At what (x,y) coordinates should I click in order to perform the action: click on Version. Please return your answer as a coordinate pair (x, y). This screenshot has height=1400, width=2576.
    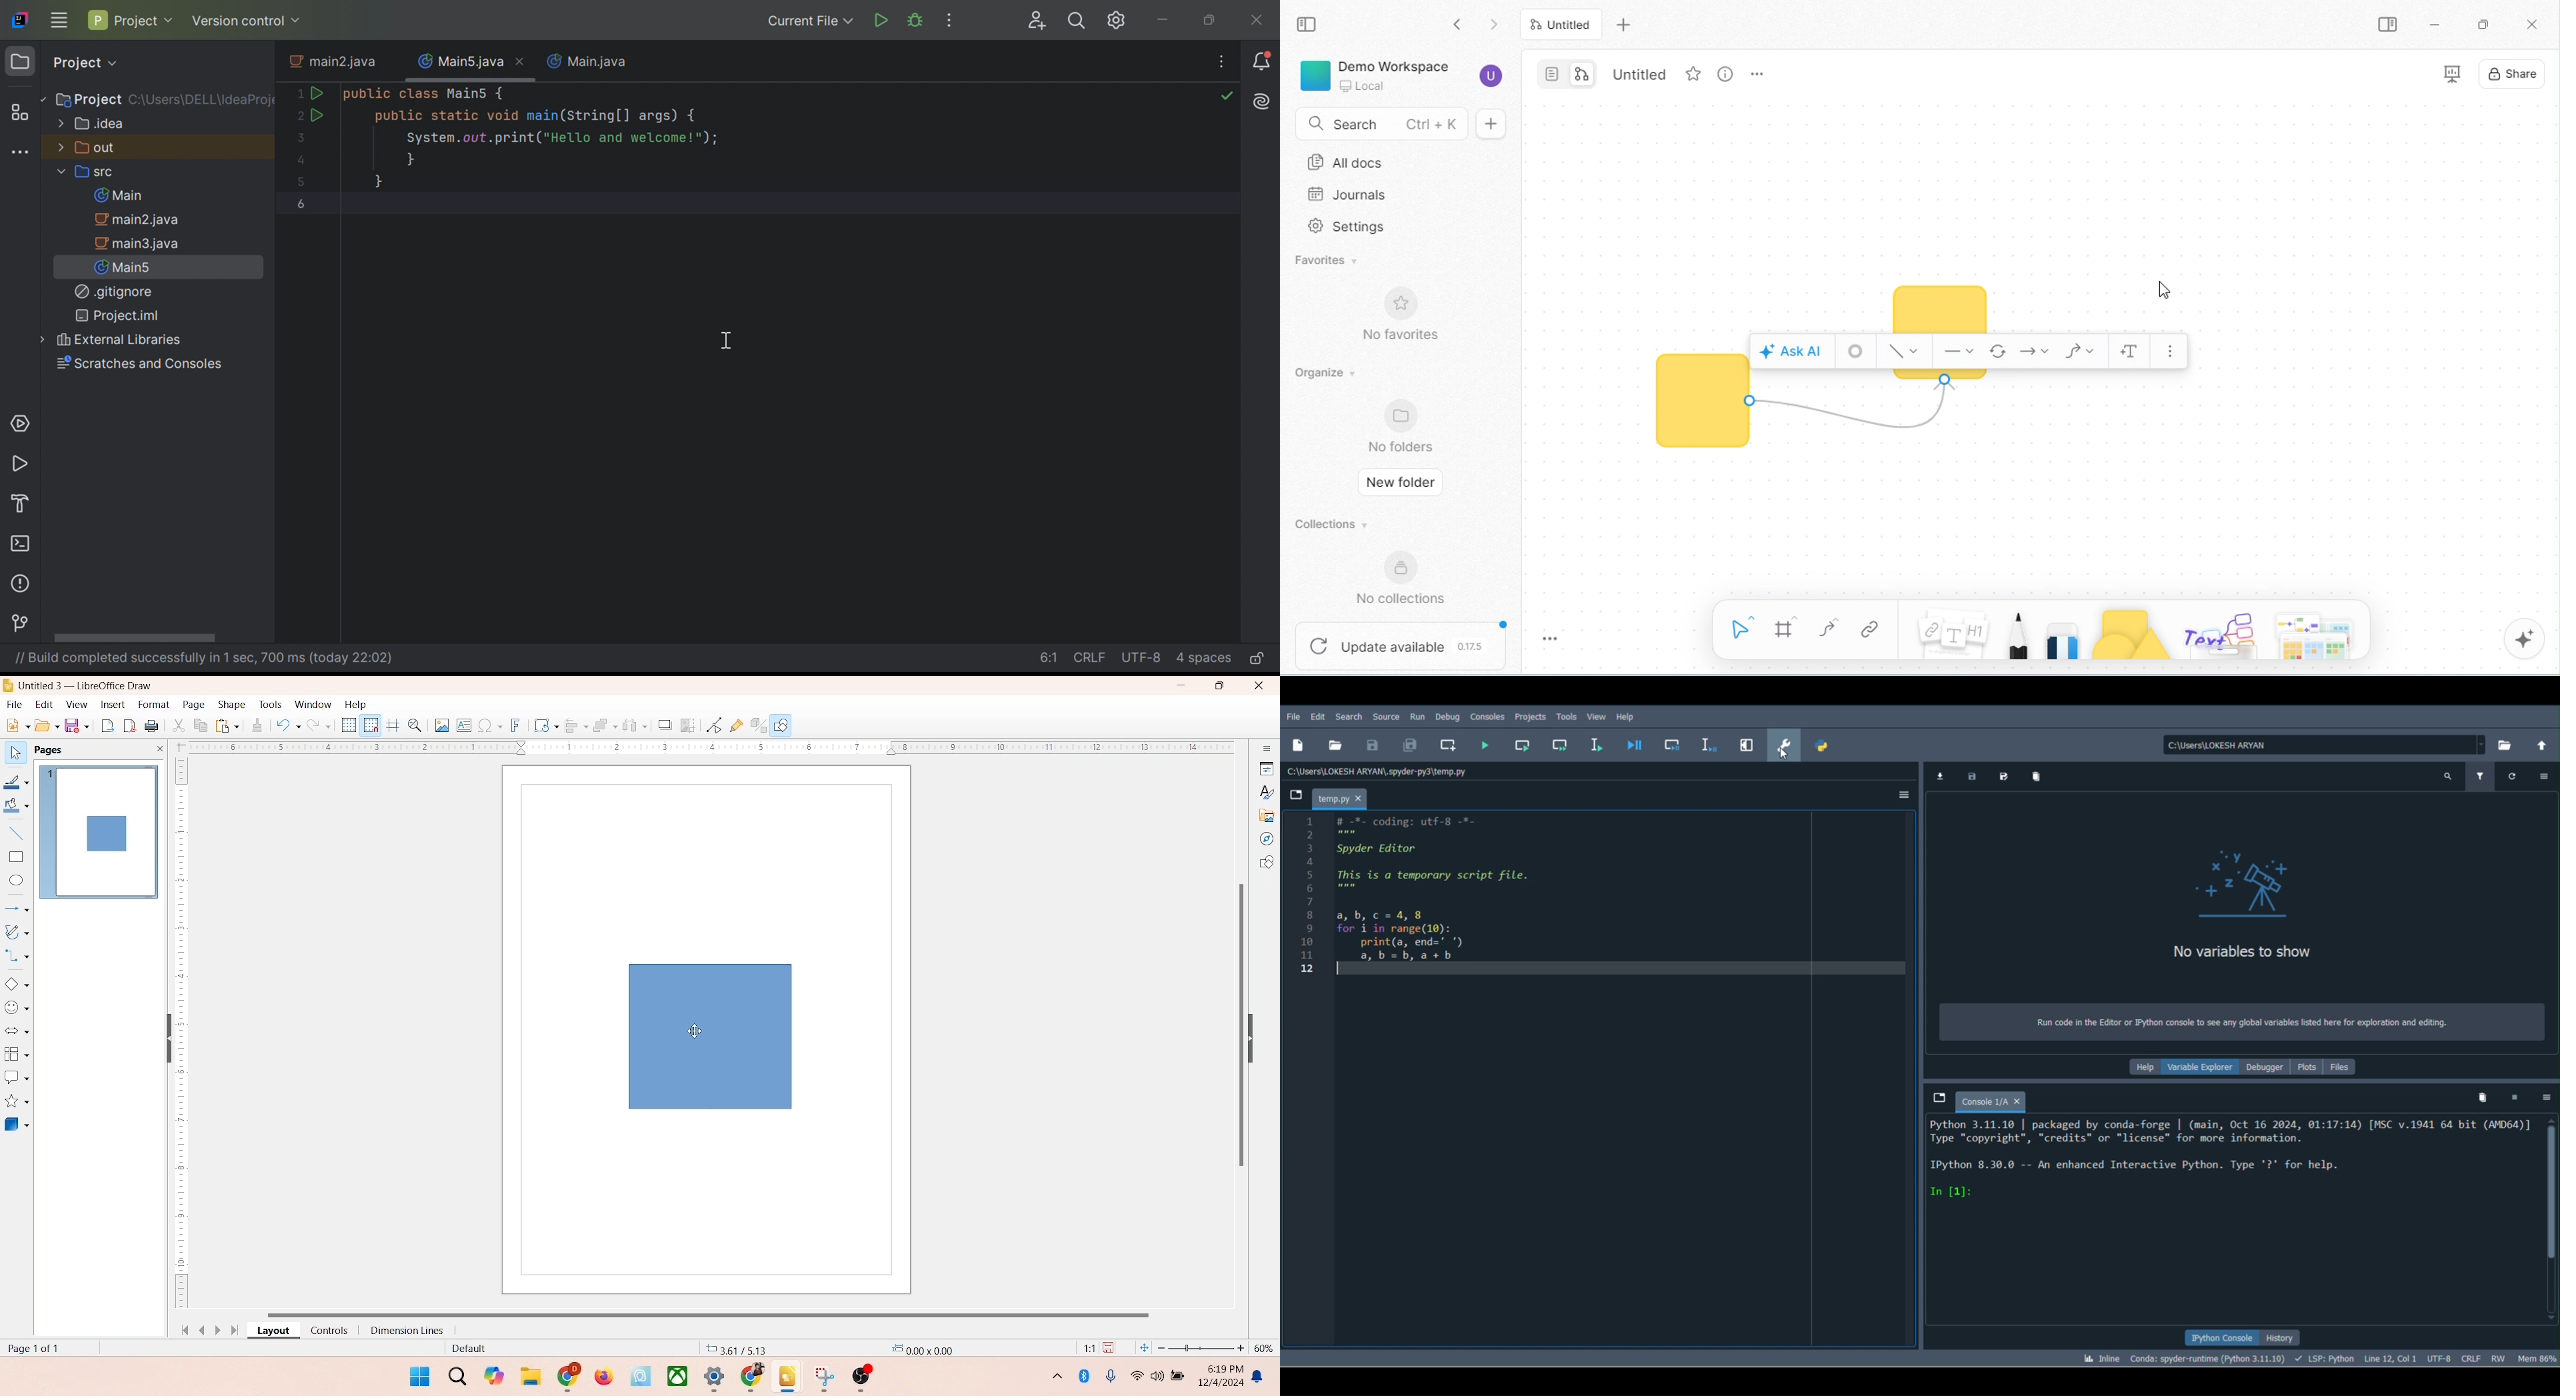
    Looking at the image, I should click on (2209, 1357).